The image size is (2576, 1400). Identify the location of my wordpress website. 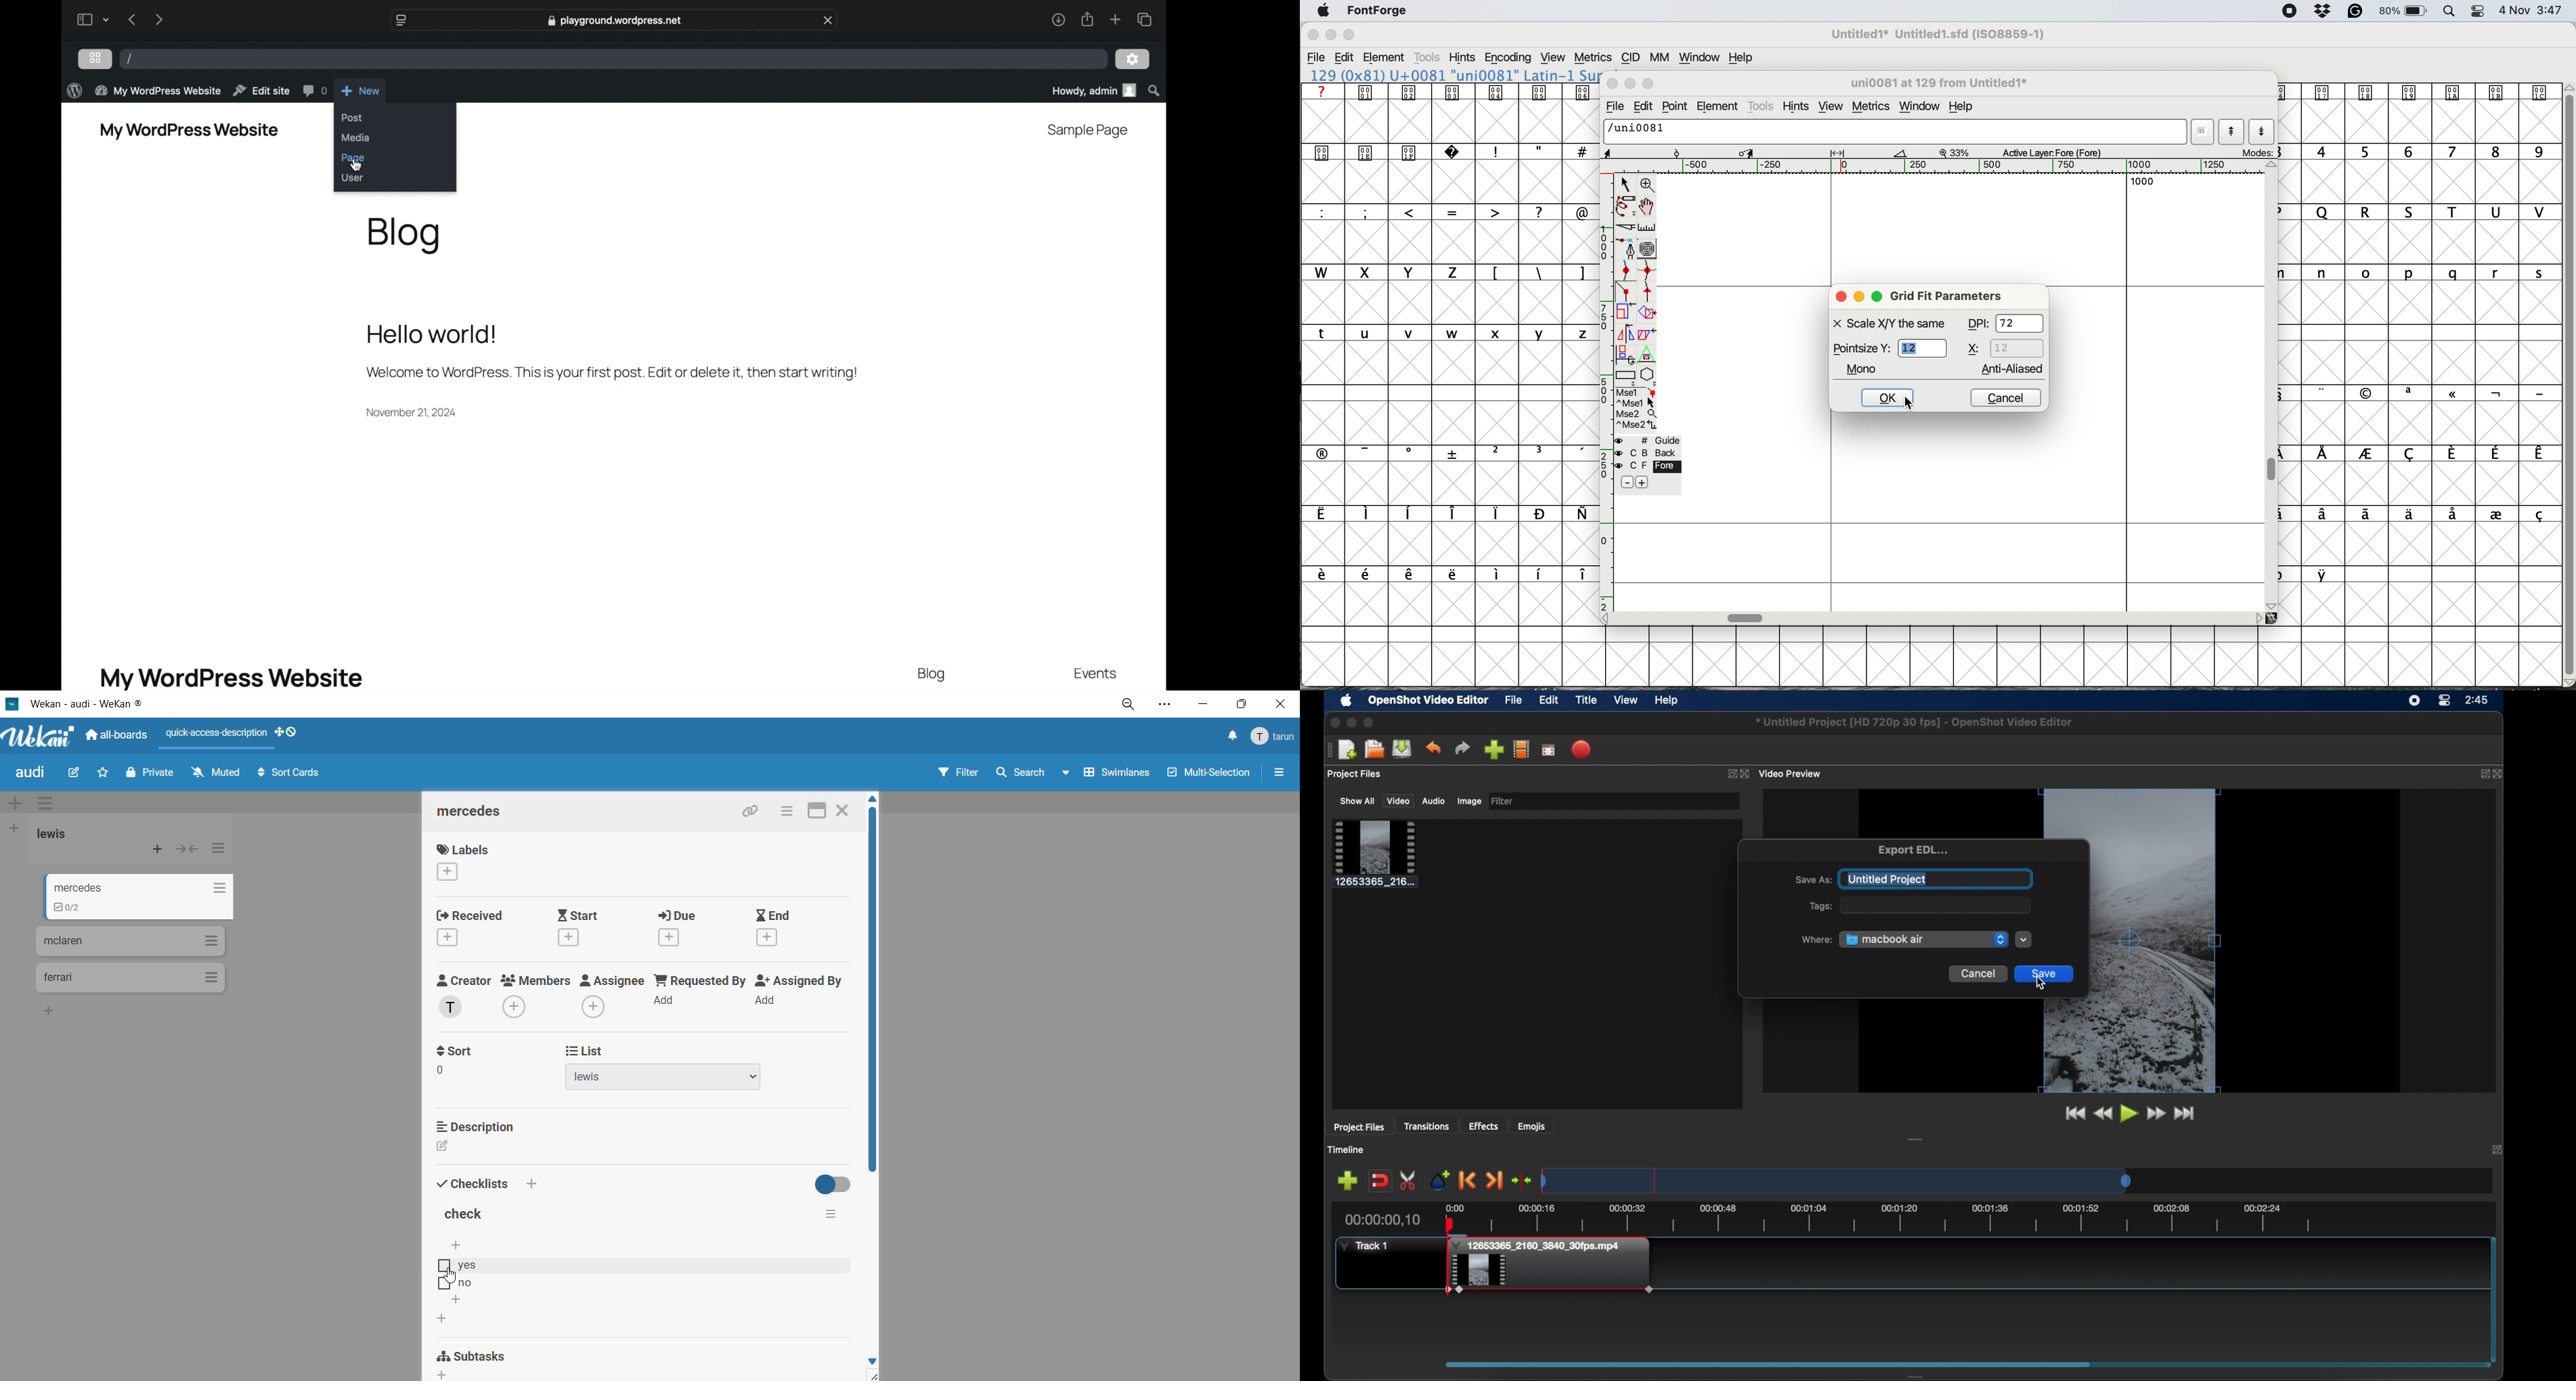
(189, 130).